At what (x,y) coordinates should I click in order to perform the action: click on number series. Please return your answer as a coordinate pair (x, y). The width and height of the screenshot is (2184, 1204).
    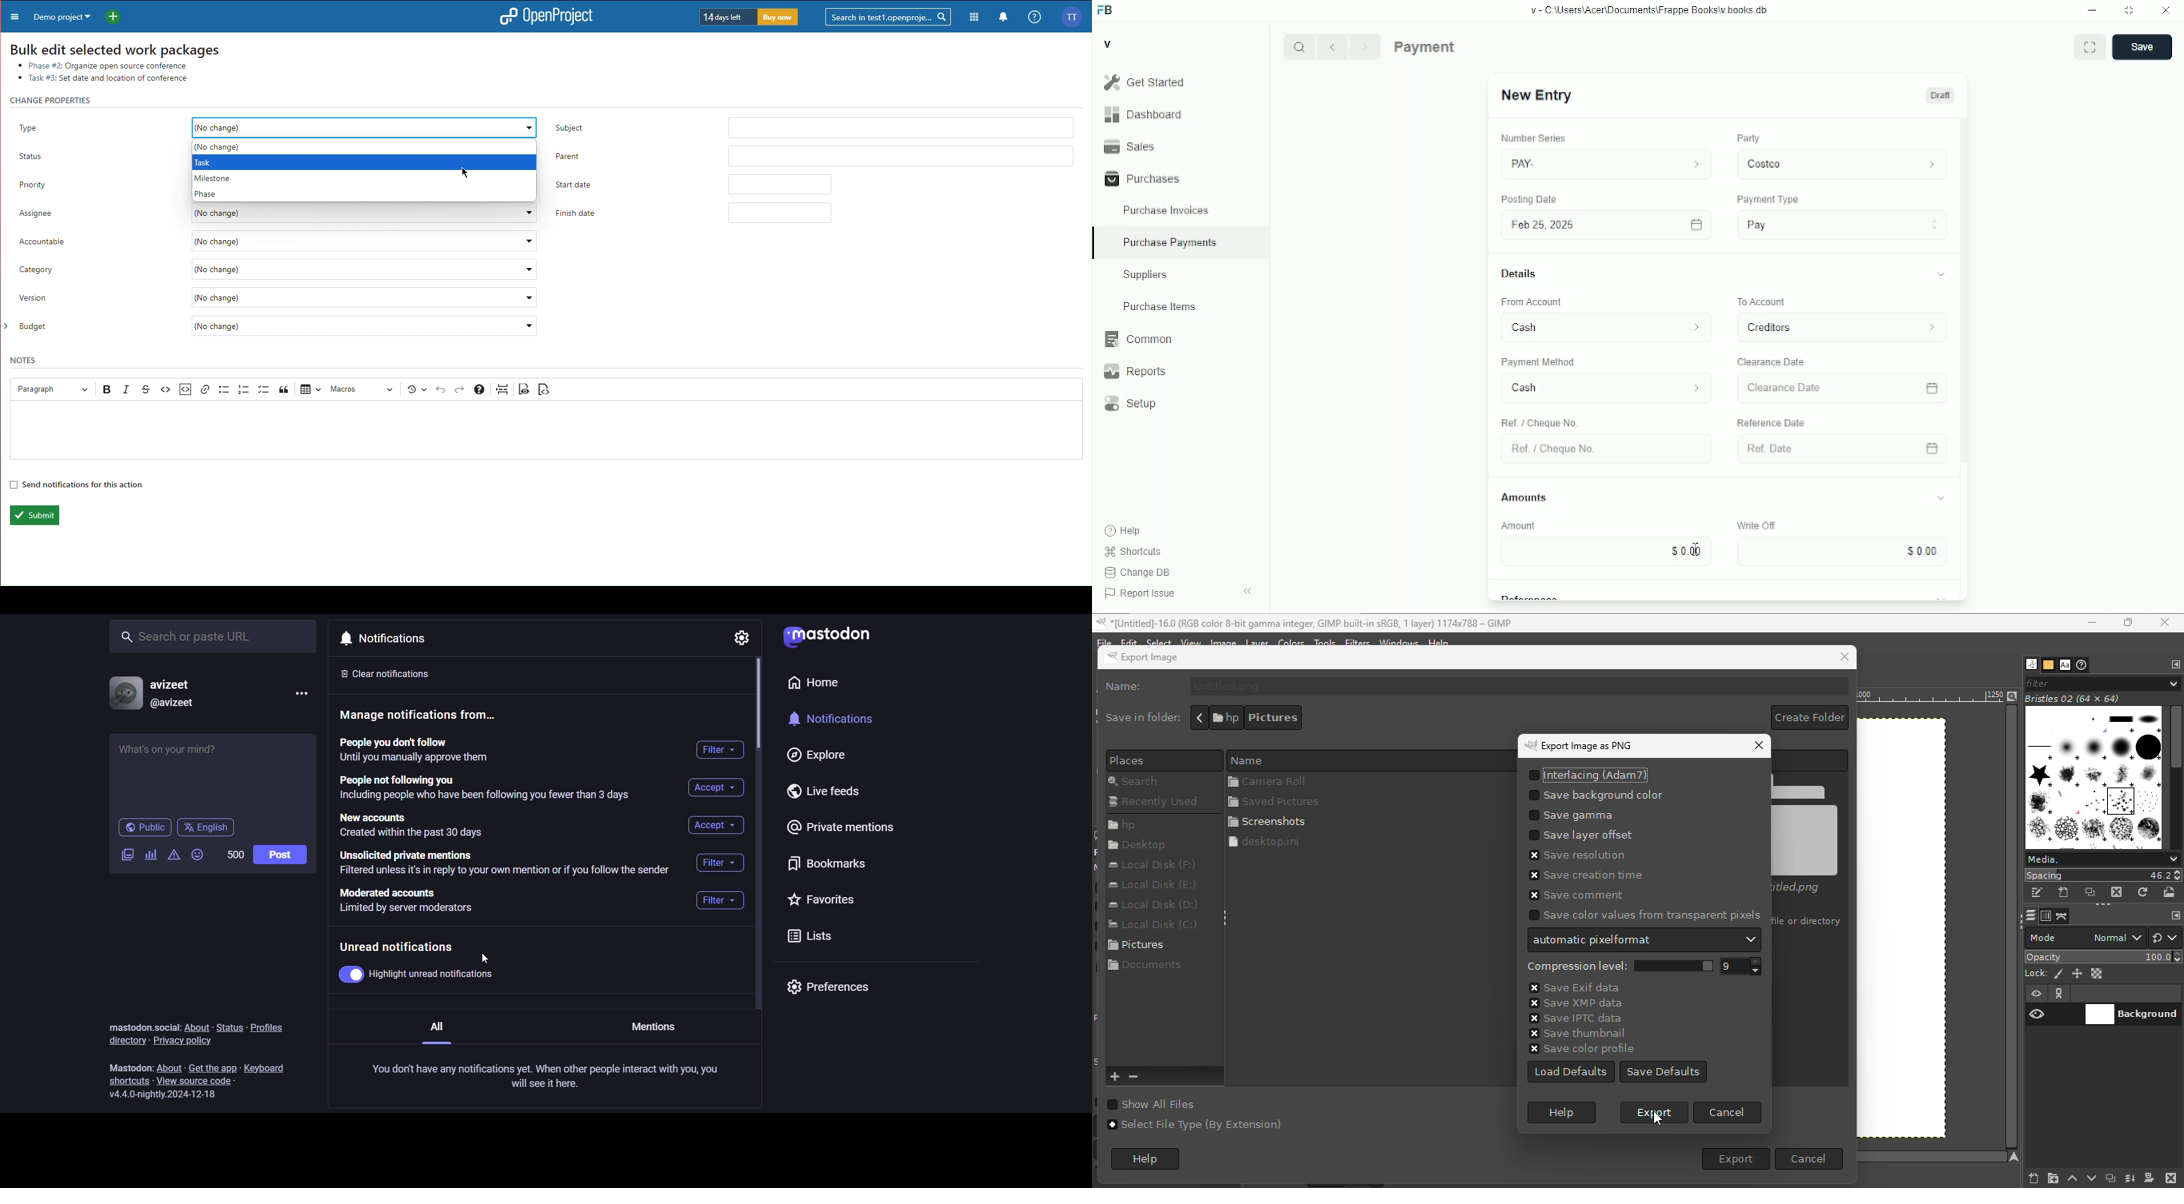
    Looking at the image, I should click on (1529, 139).